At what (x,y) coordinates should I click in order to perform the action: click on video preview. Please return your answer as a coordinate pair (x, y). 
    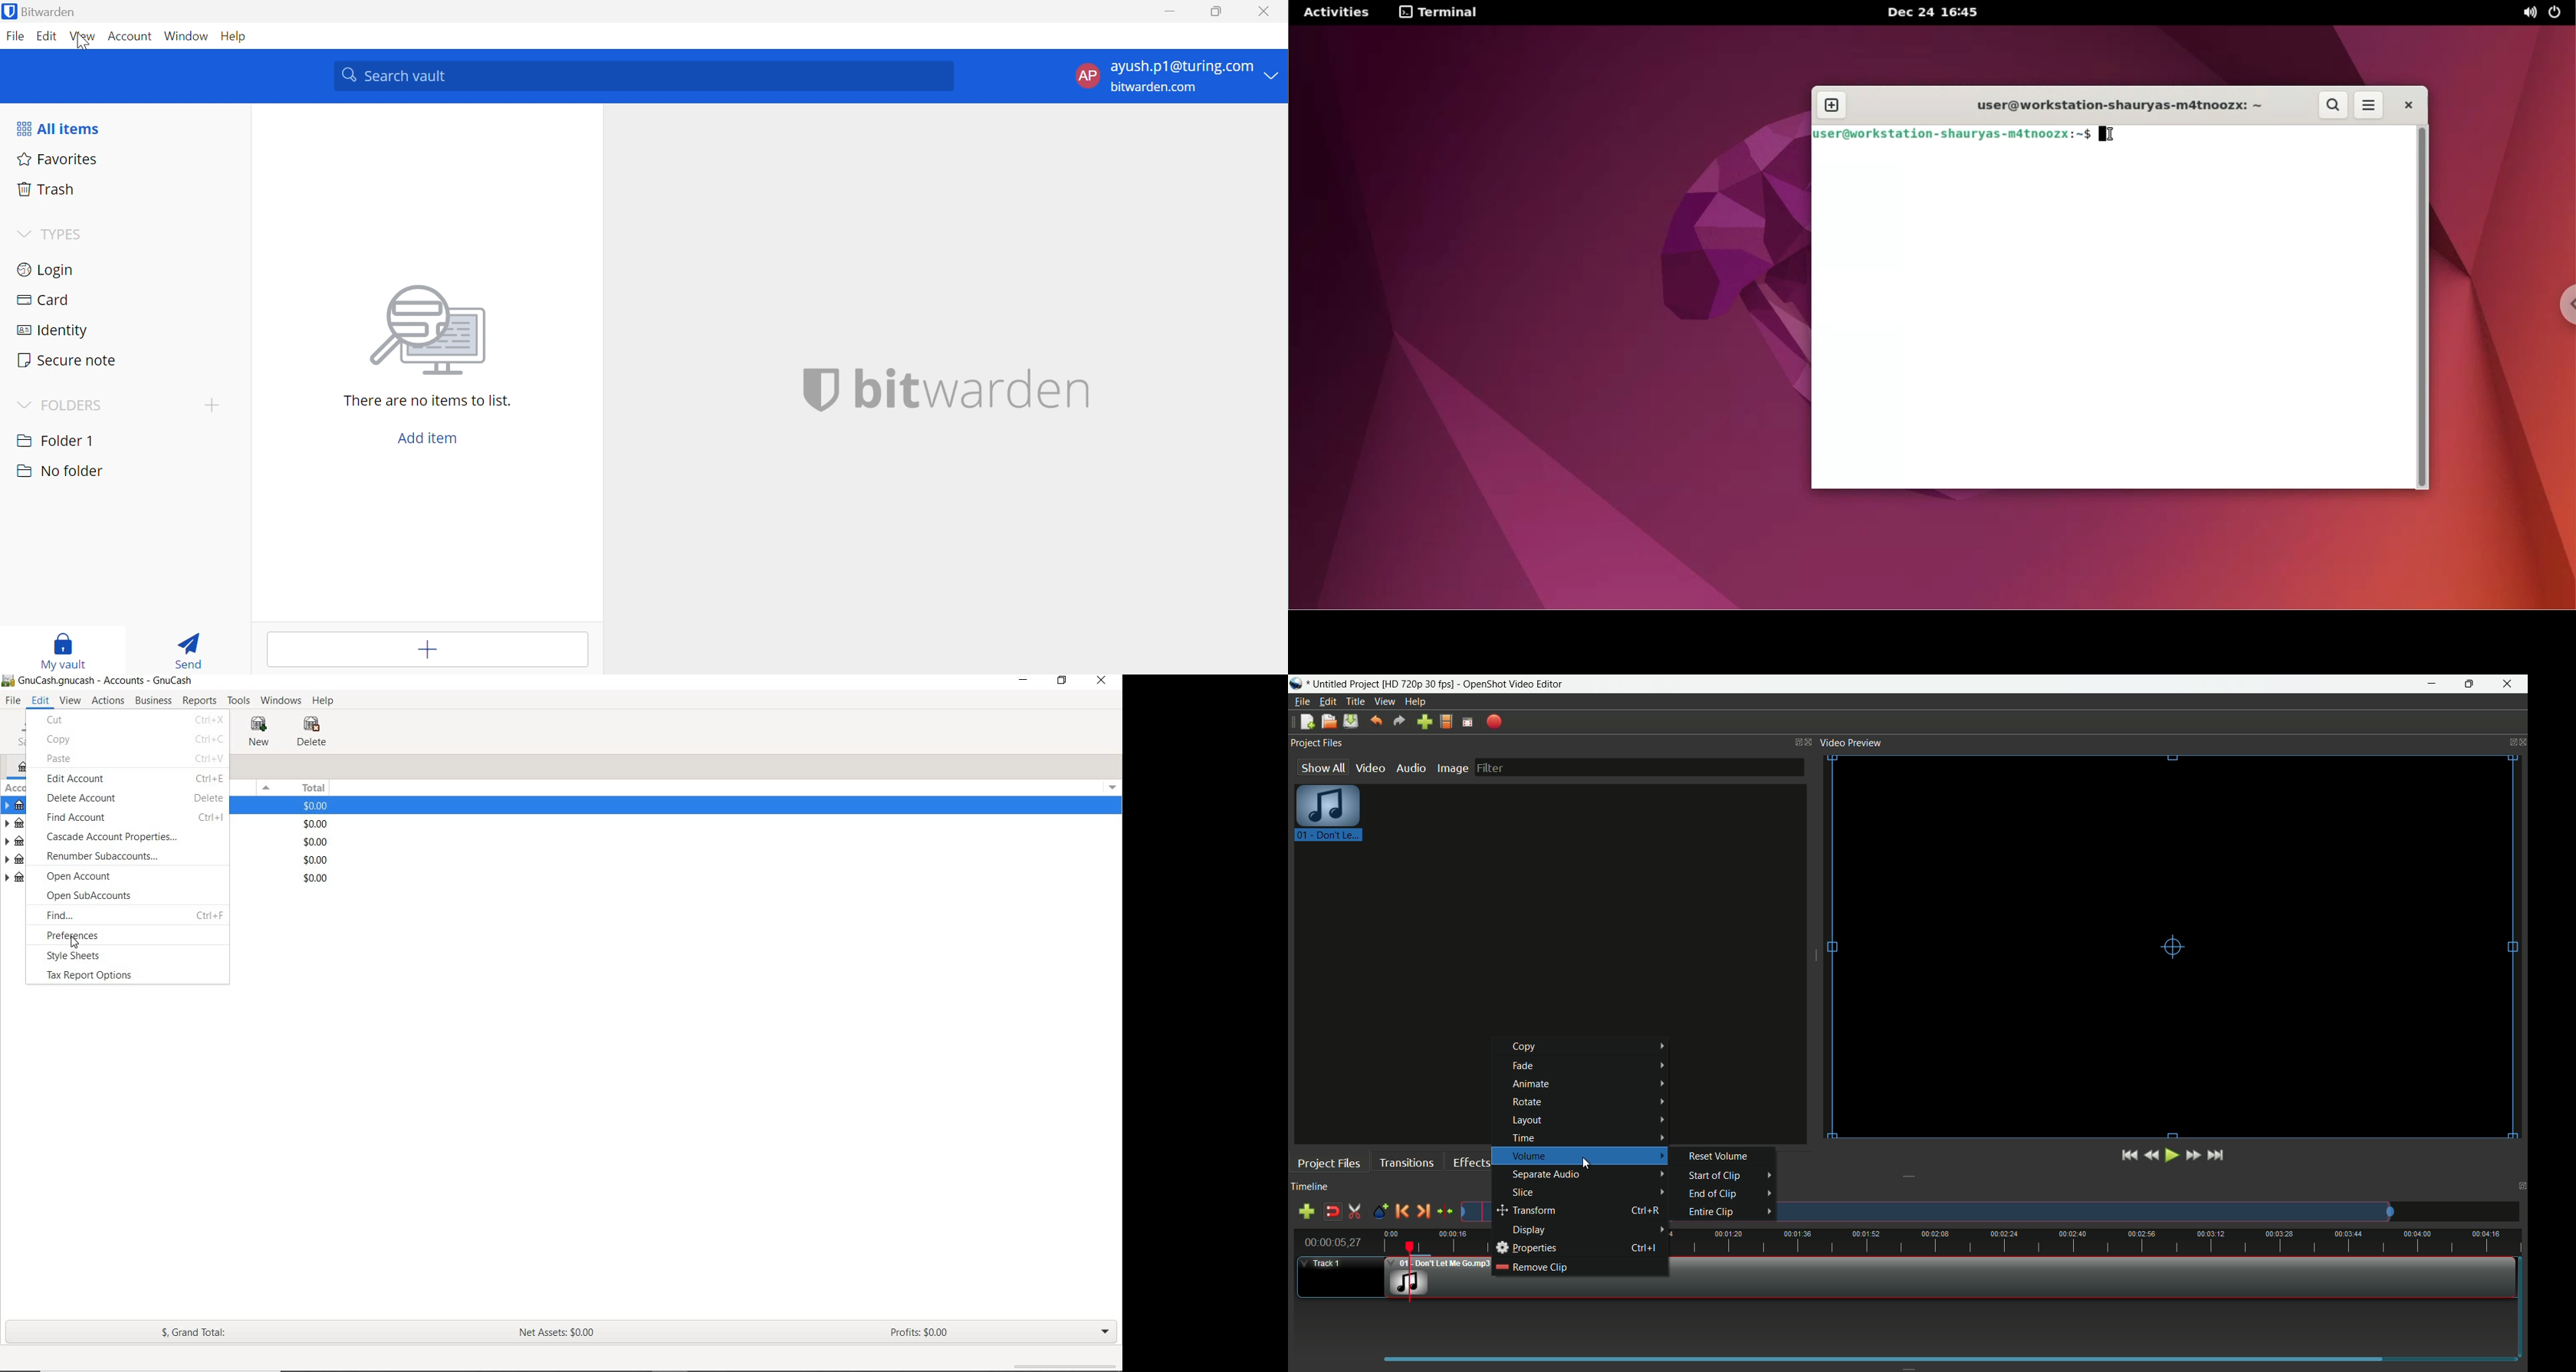
    Looking at the image, I should click on (2163, 948).